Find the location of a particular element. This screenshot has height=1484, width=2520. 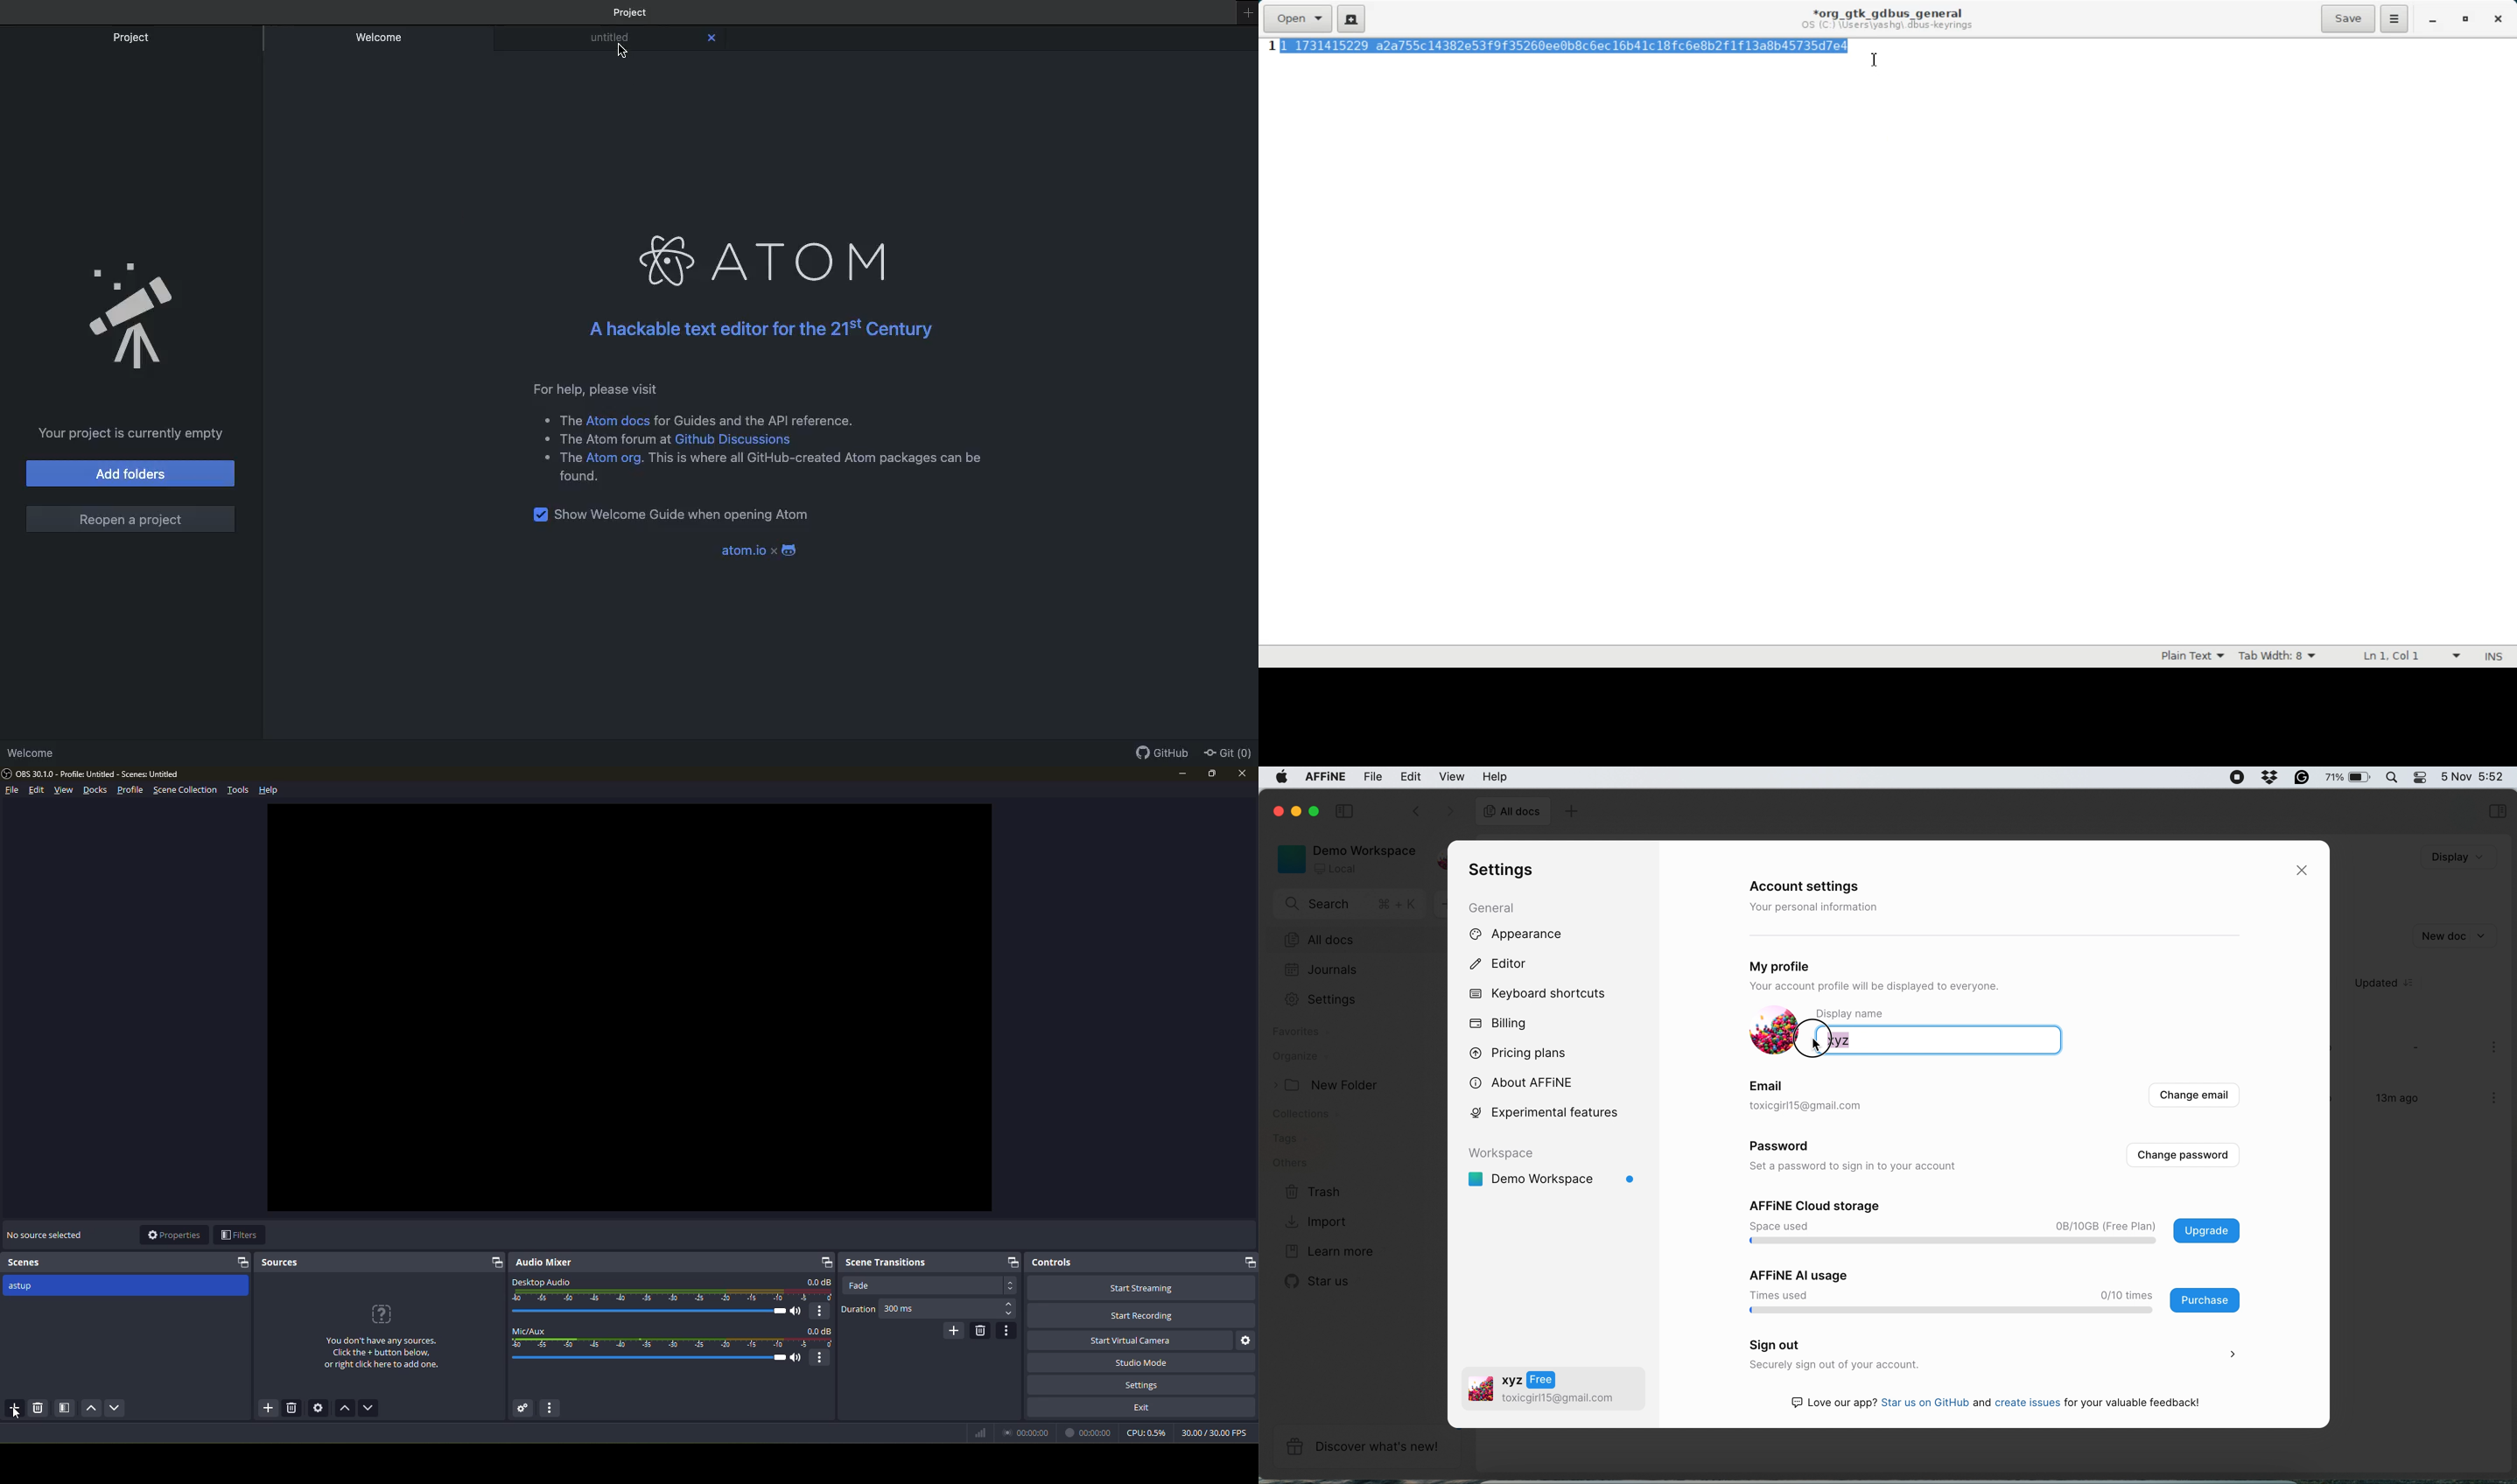

sound level is located at coordinates (649, 1359).